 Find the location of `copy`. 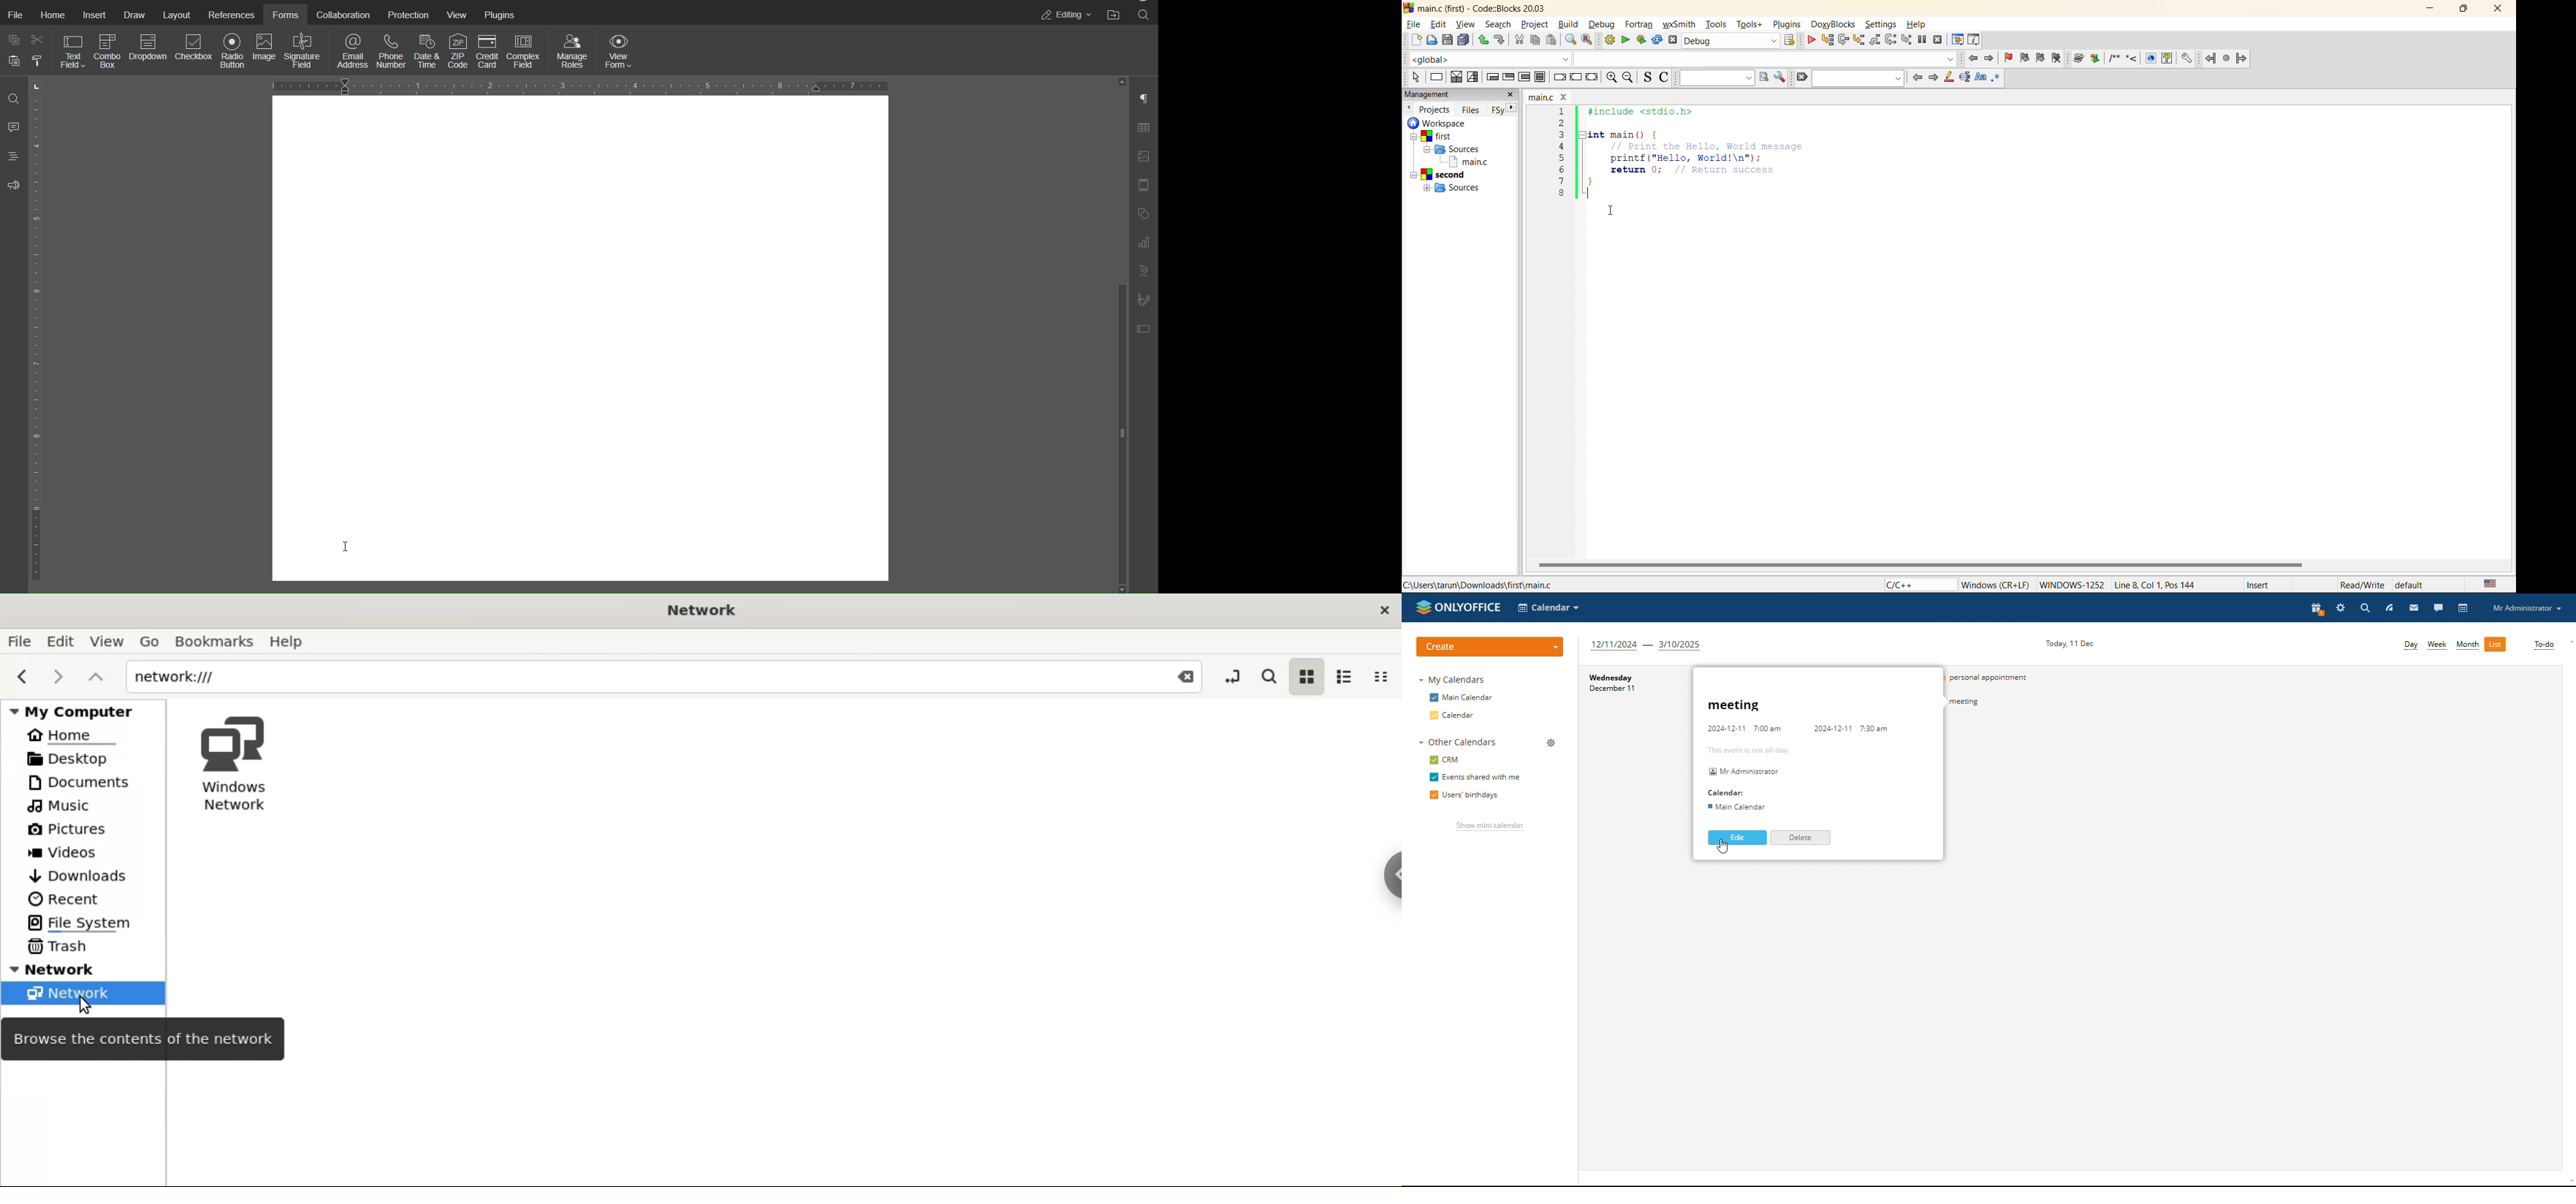

copy is located at coordinates (13, 39).